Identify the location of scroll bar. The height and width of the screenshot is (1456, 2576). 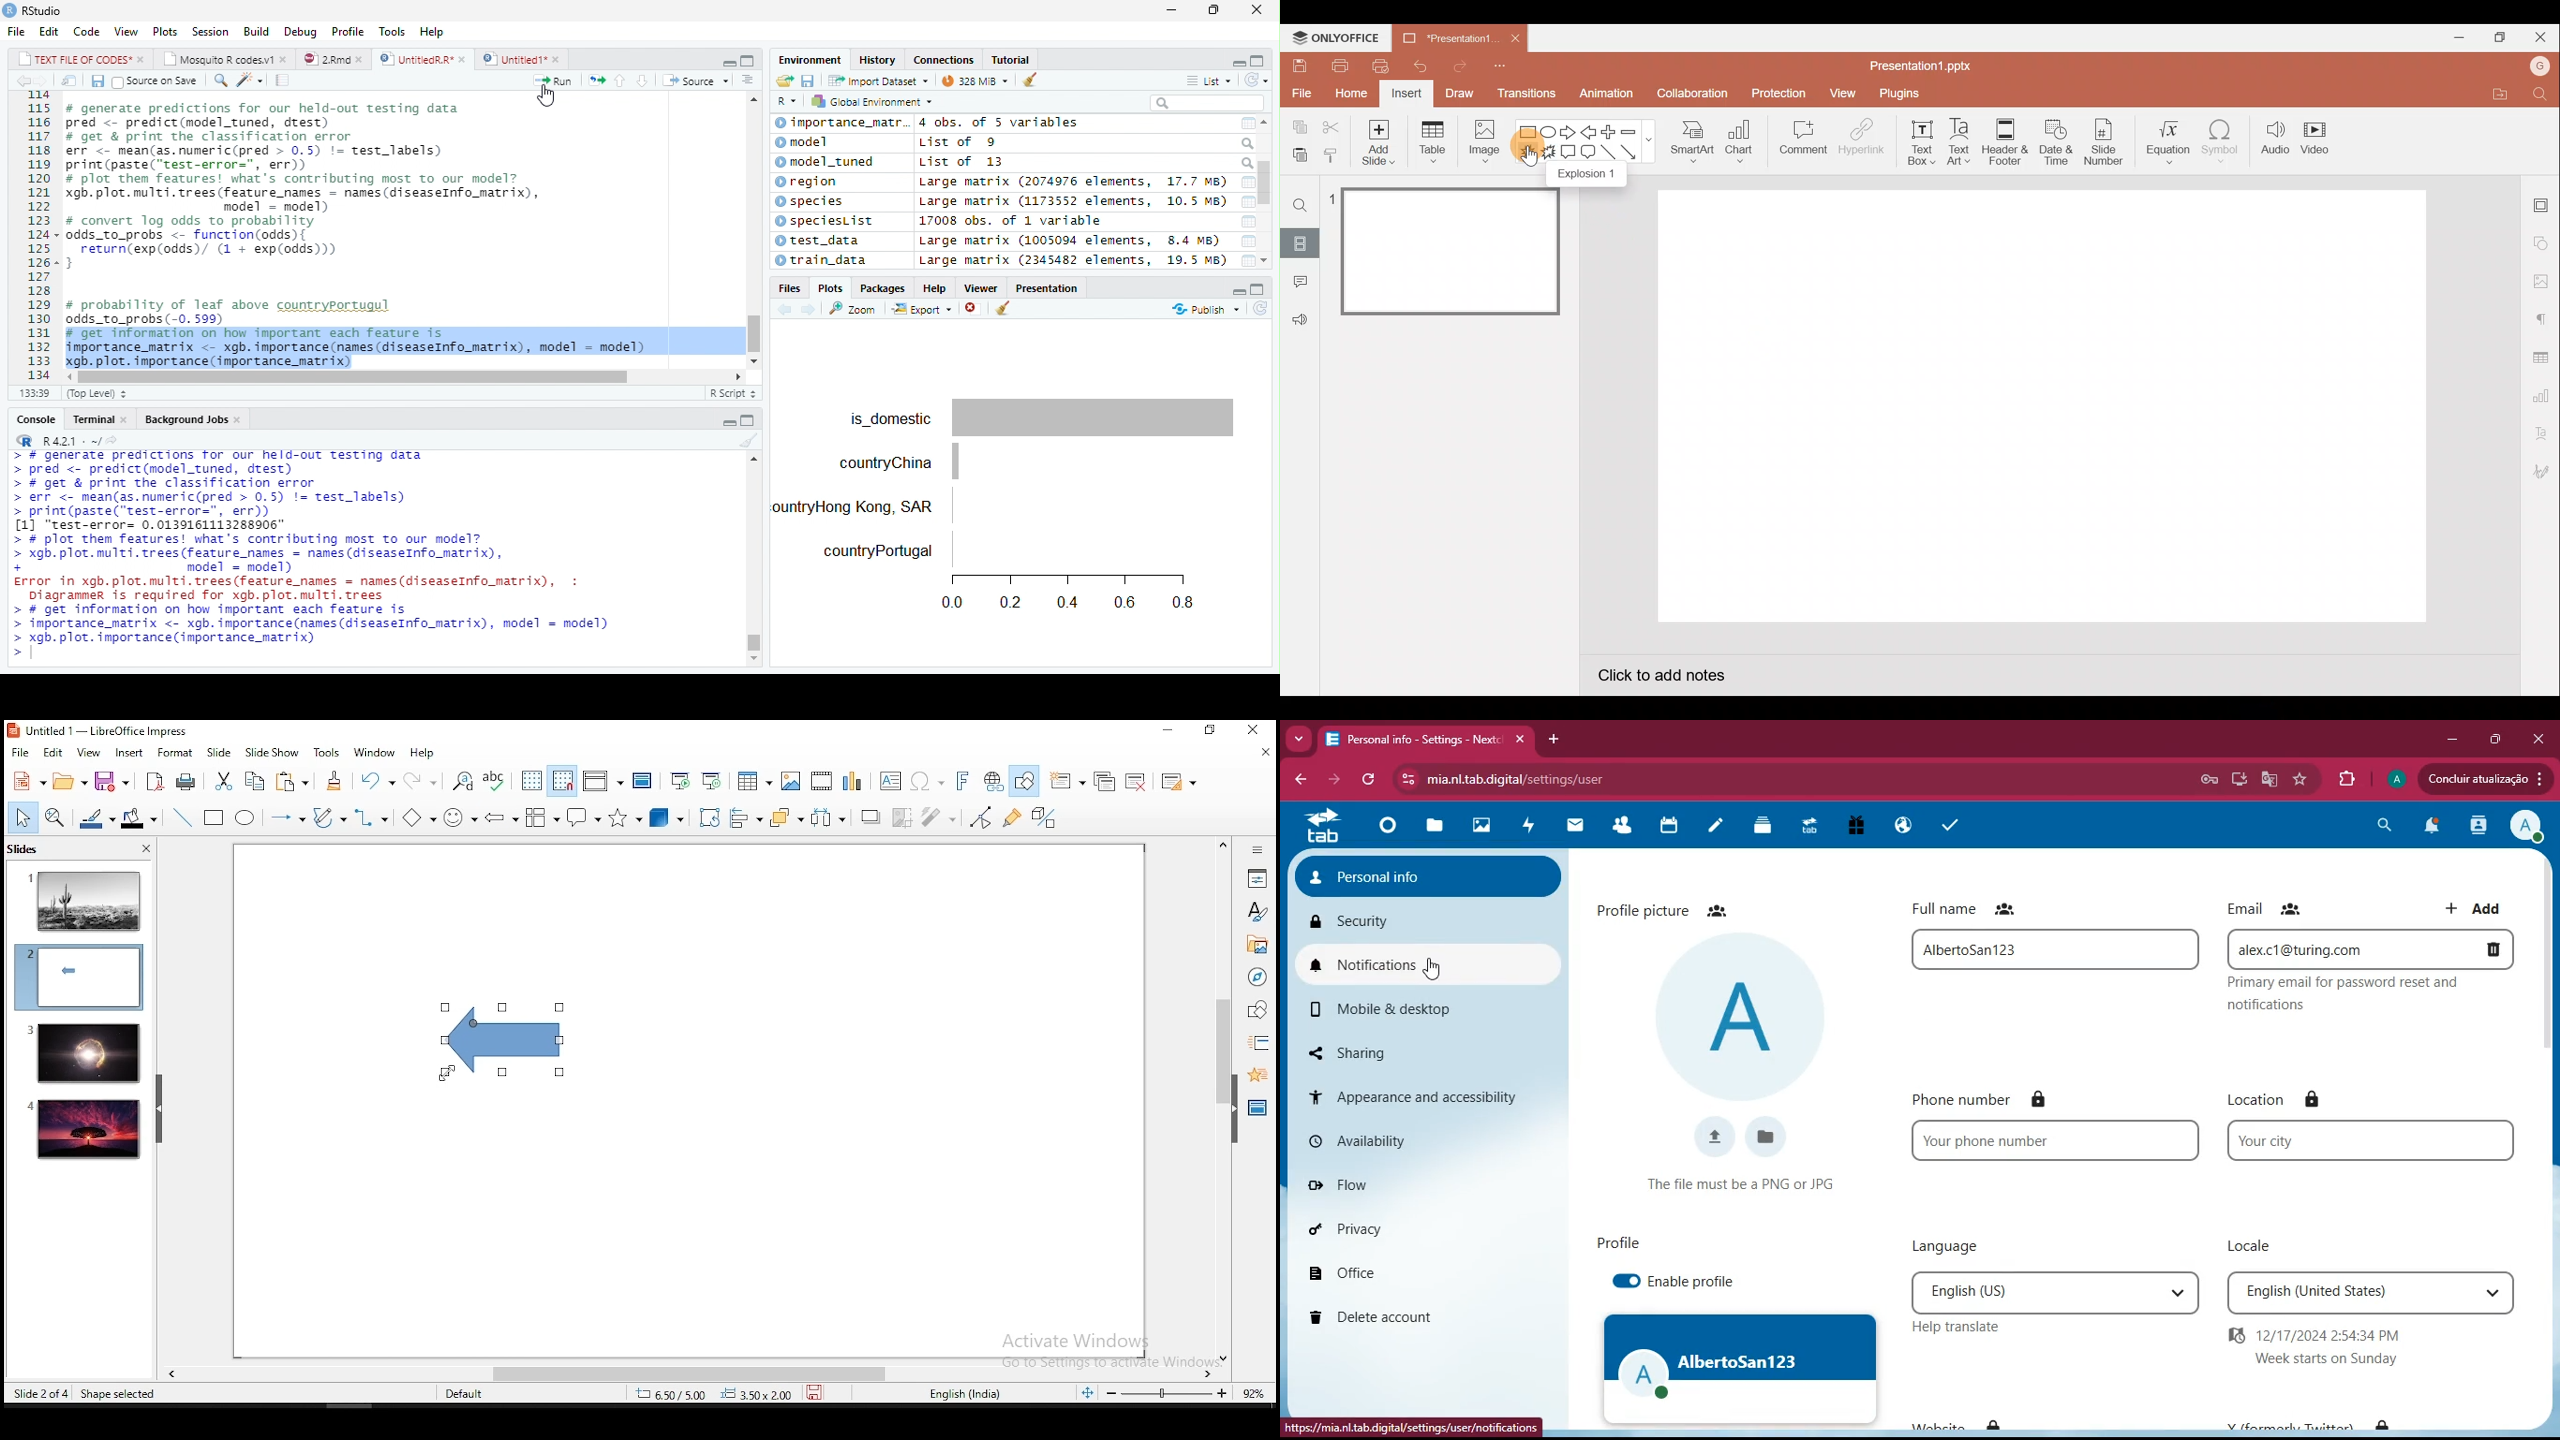
(2546, 1031).